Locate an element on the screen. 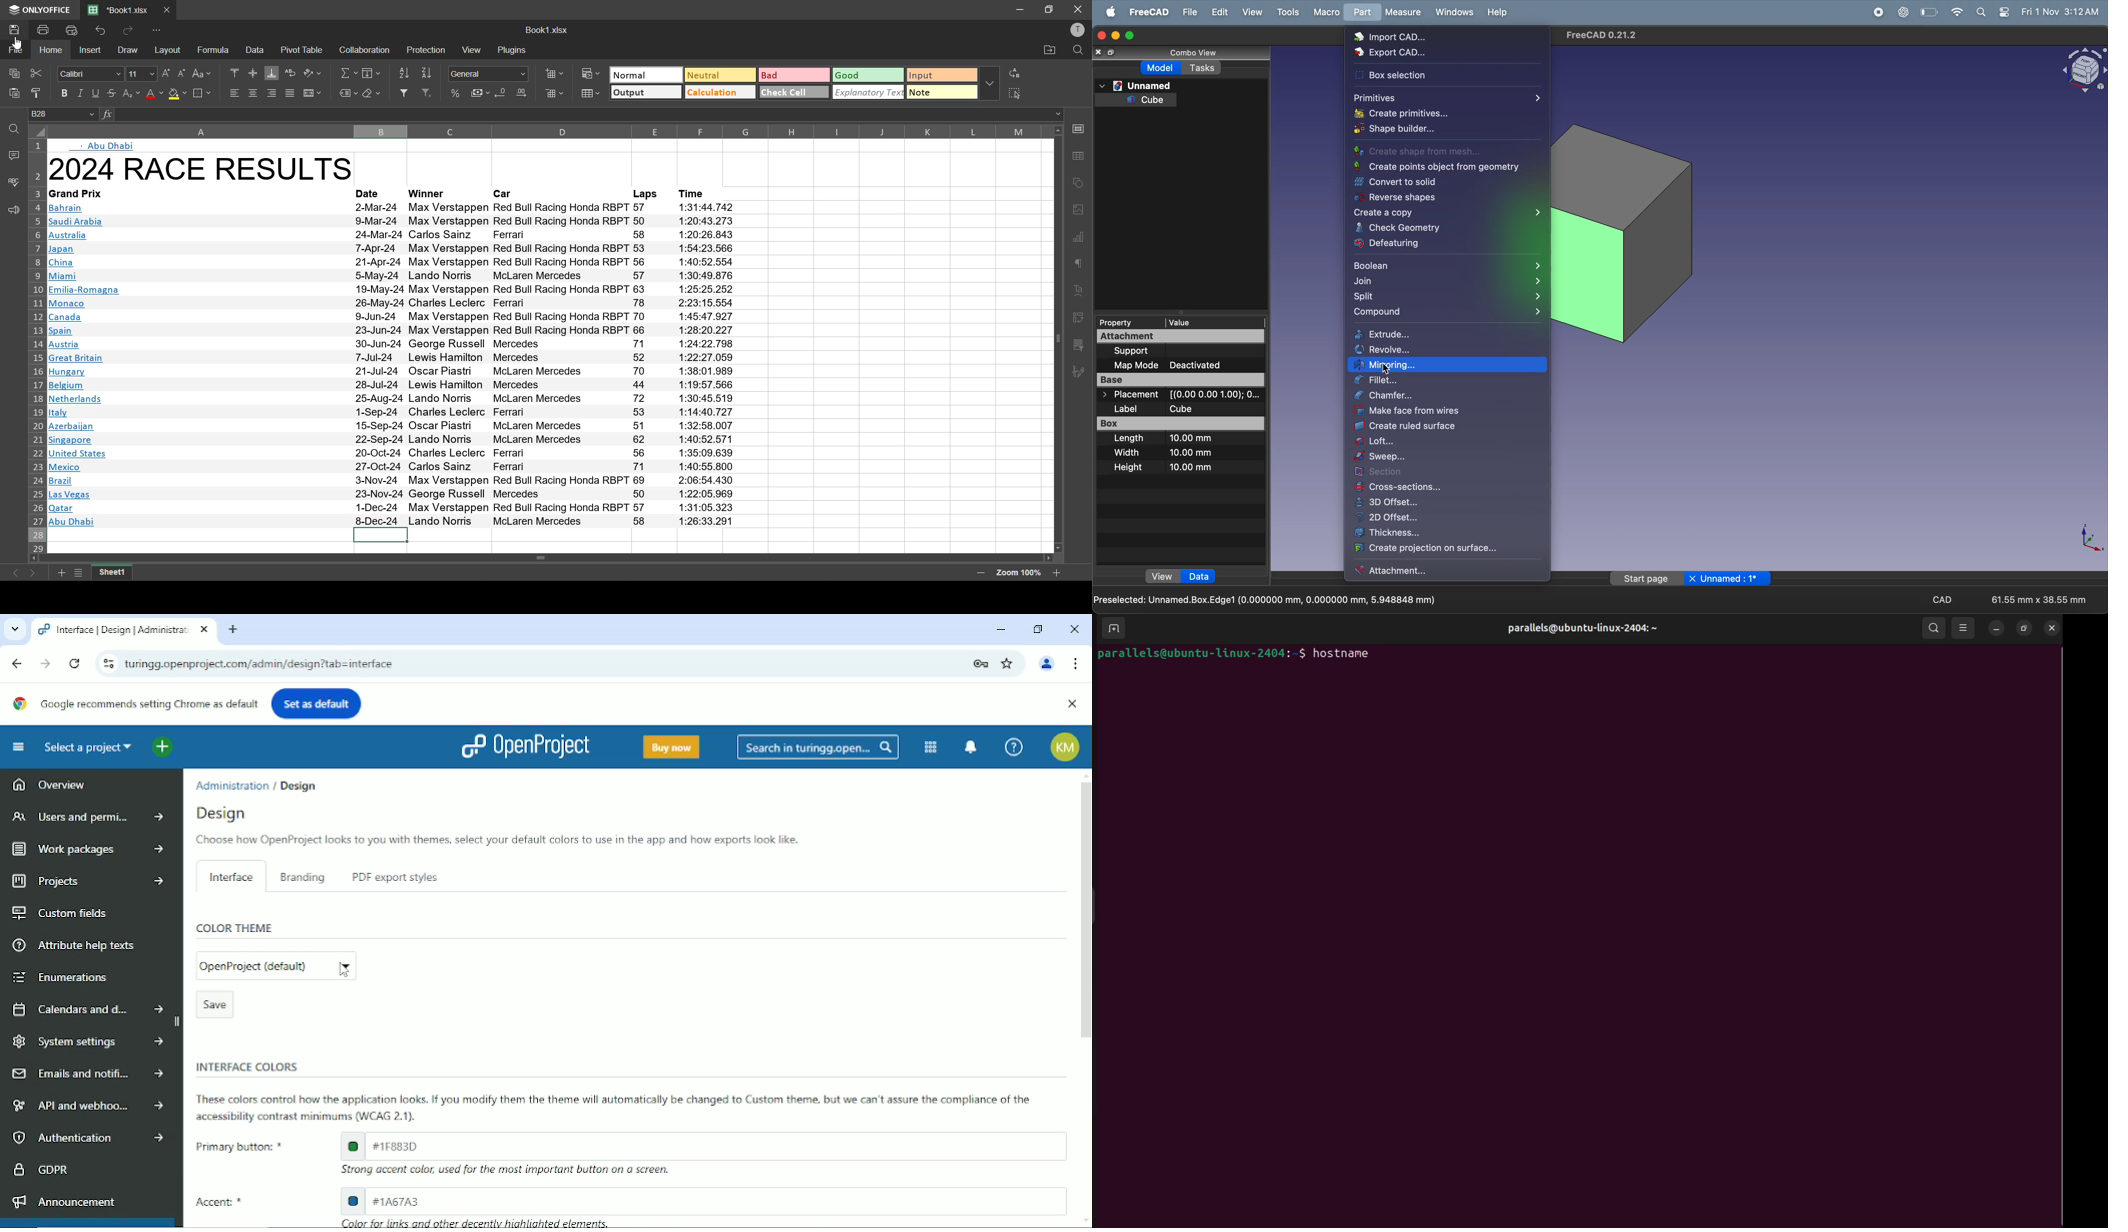 Image resolution: width=2128 pixels, height=1232 pixels. format as table is located at coordinates (592, 96).